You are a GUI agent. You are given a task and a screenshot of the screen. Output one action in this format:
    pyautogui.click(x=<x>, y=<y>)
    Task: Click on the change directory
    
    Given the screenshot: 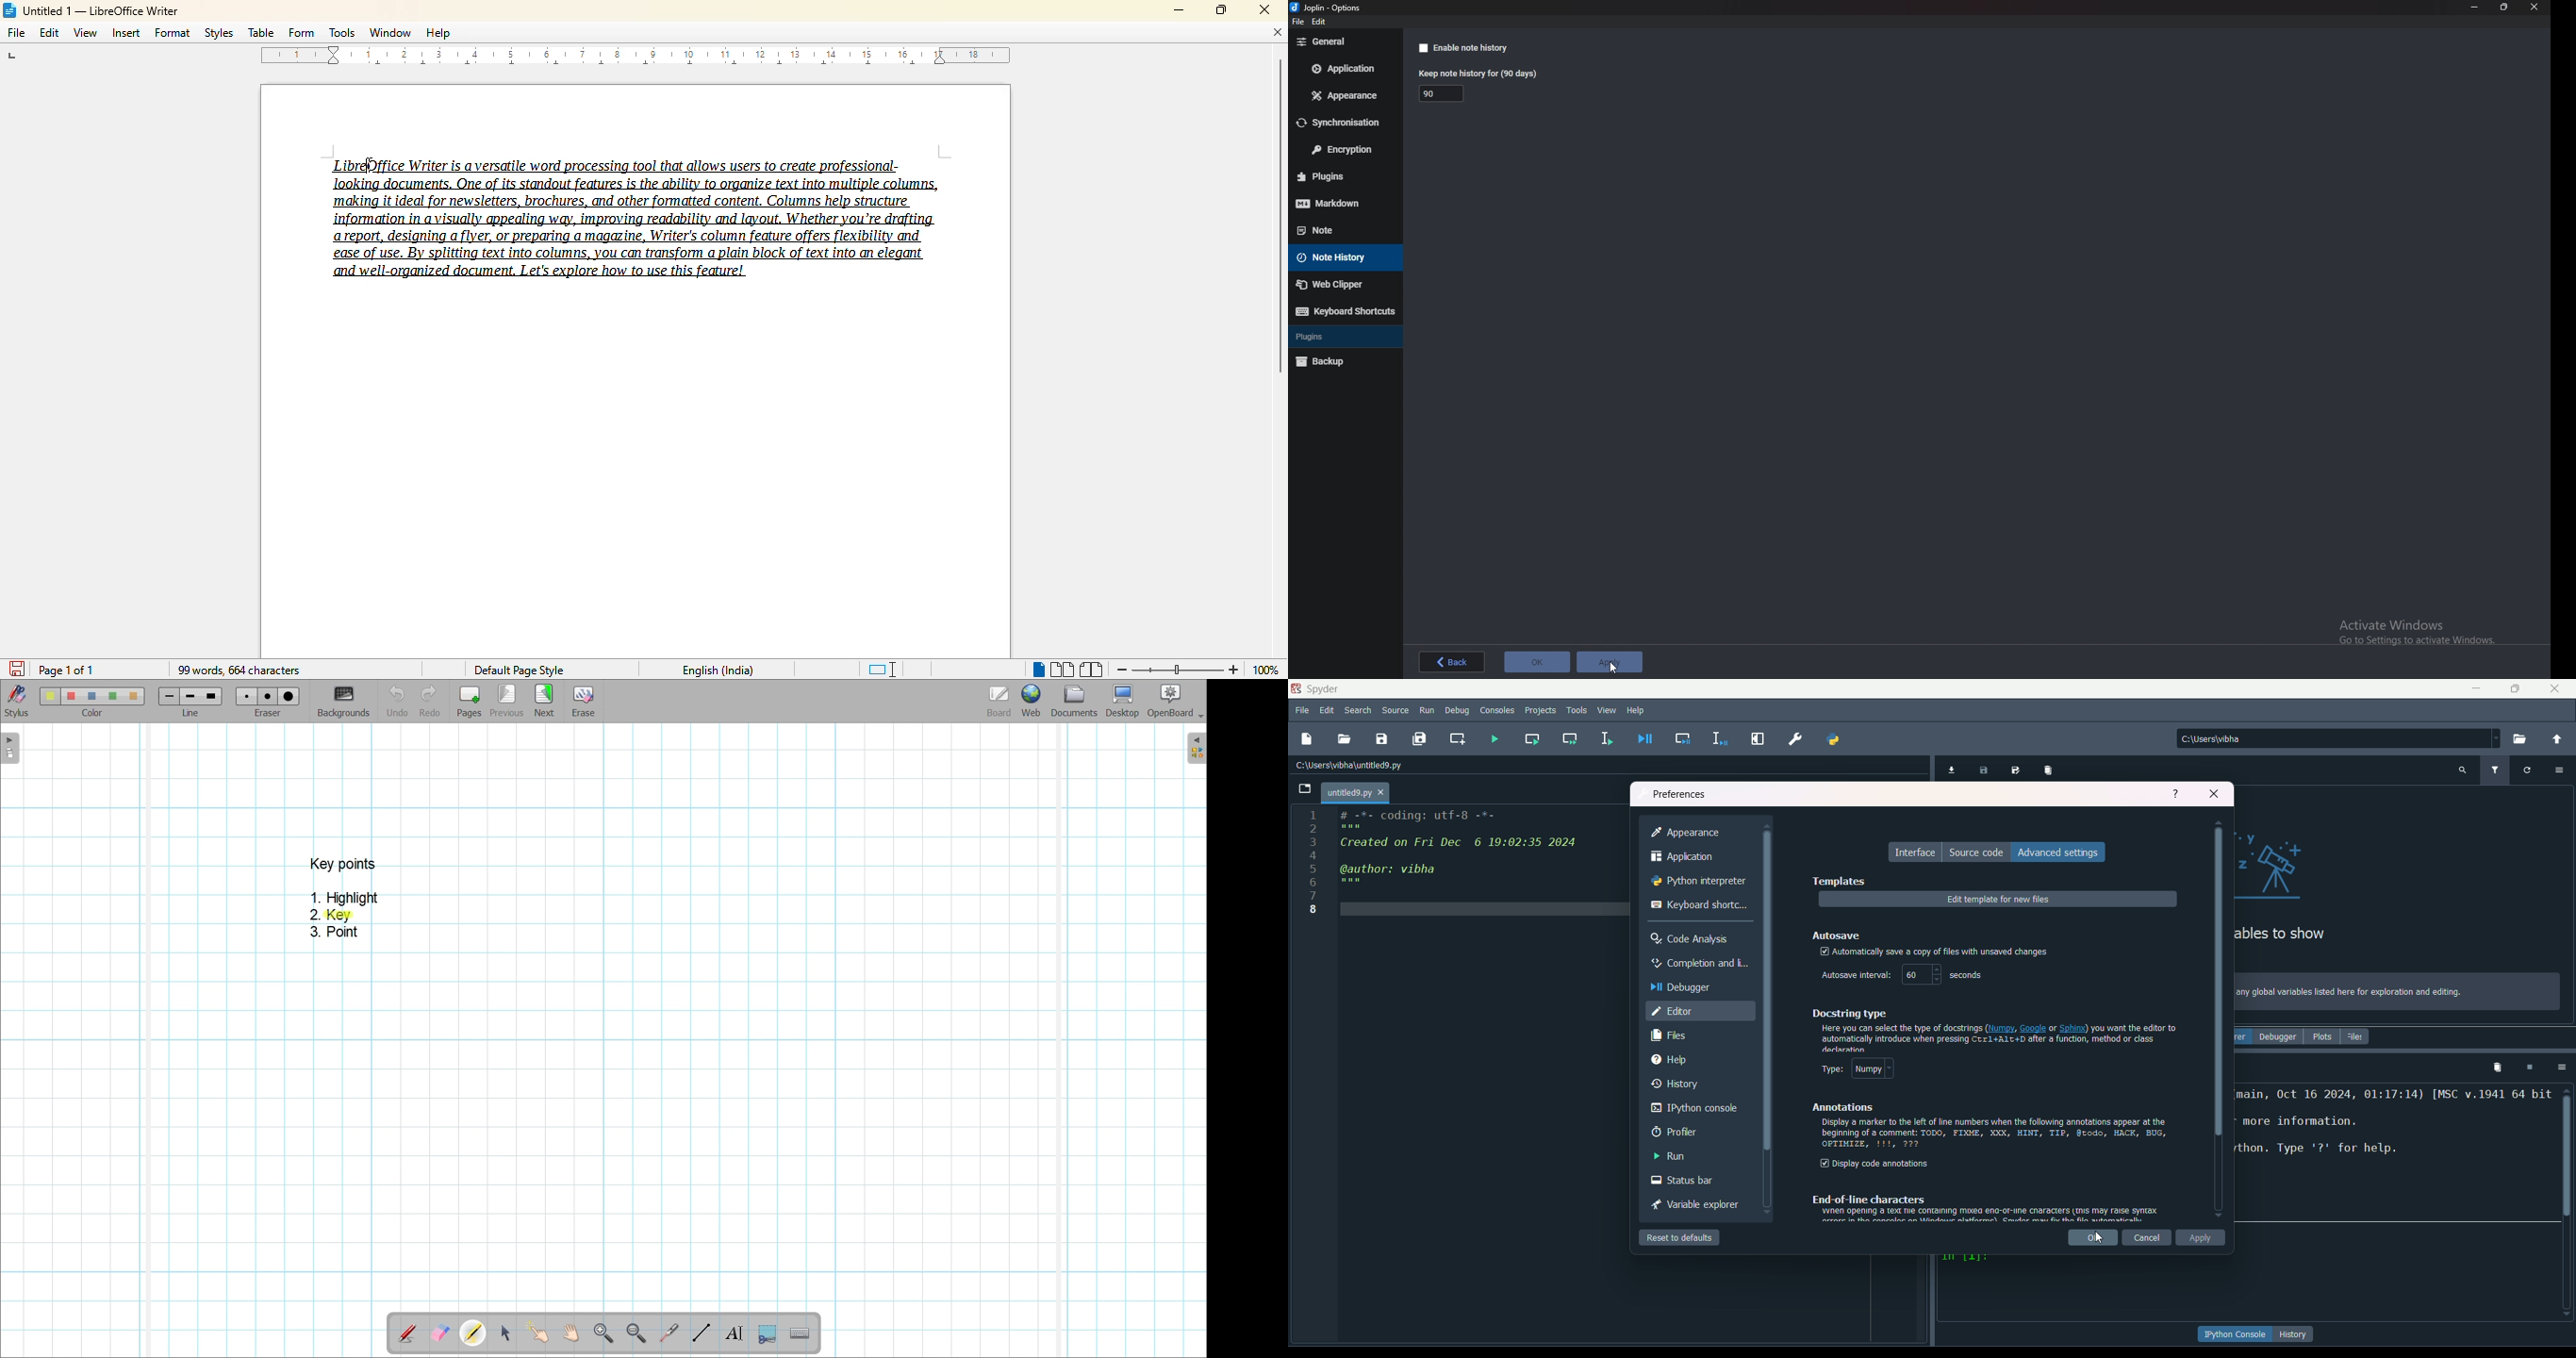 What is the action you would take?
    pyautogui.click(x=2557, y=739)
    